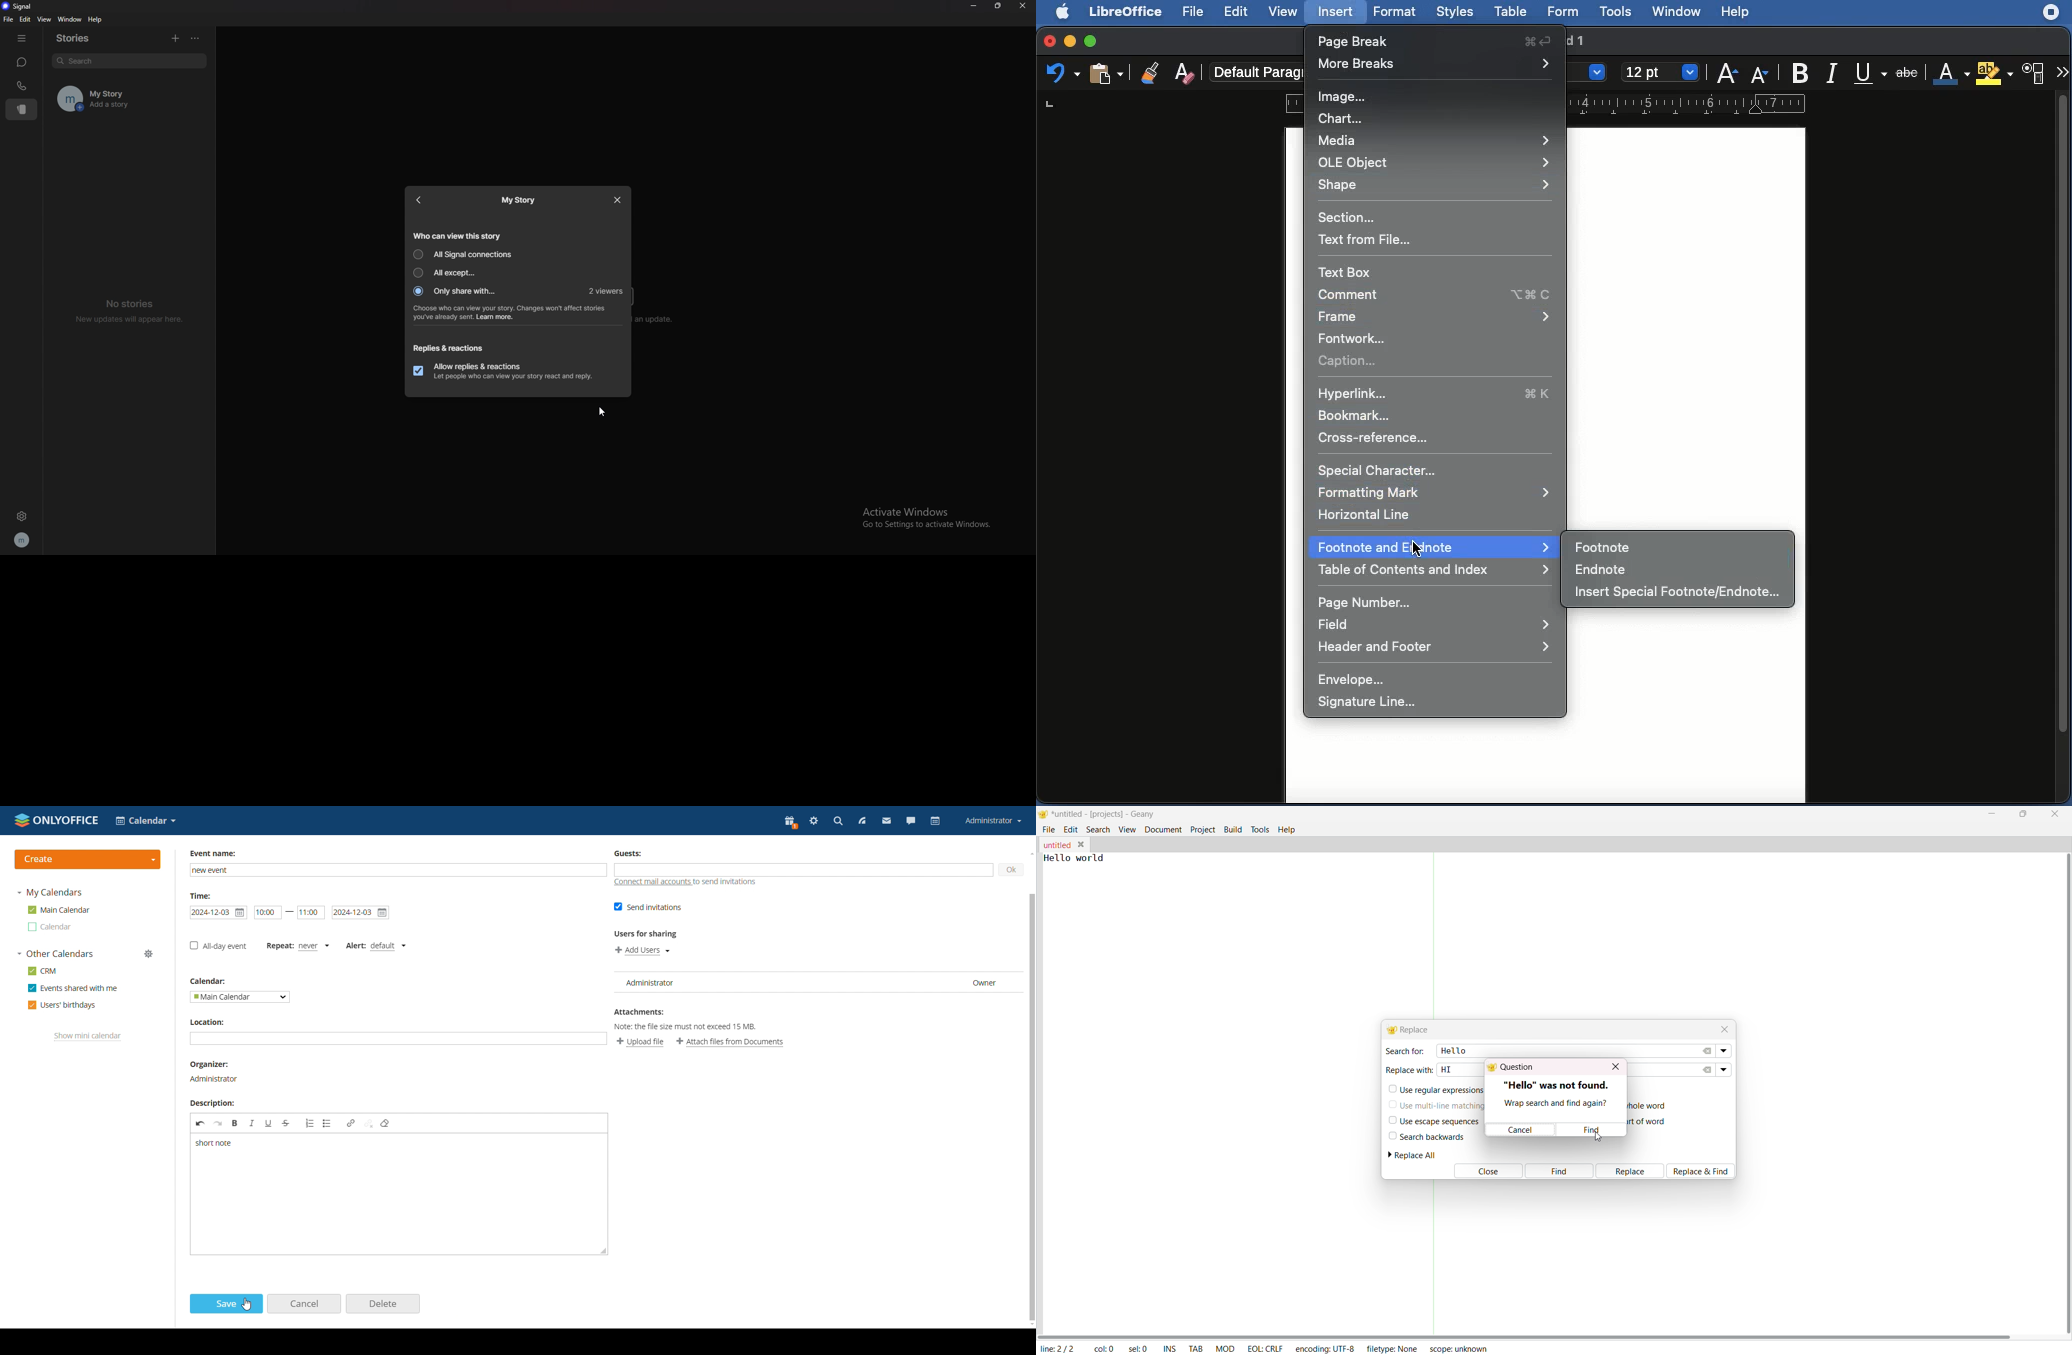  What do you see at coordinates (605, 1252) in the screenshot?
I see `resize` at bounding box center [605, 1252].